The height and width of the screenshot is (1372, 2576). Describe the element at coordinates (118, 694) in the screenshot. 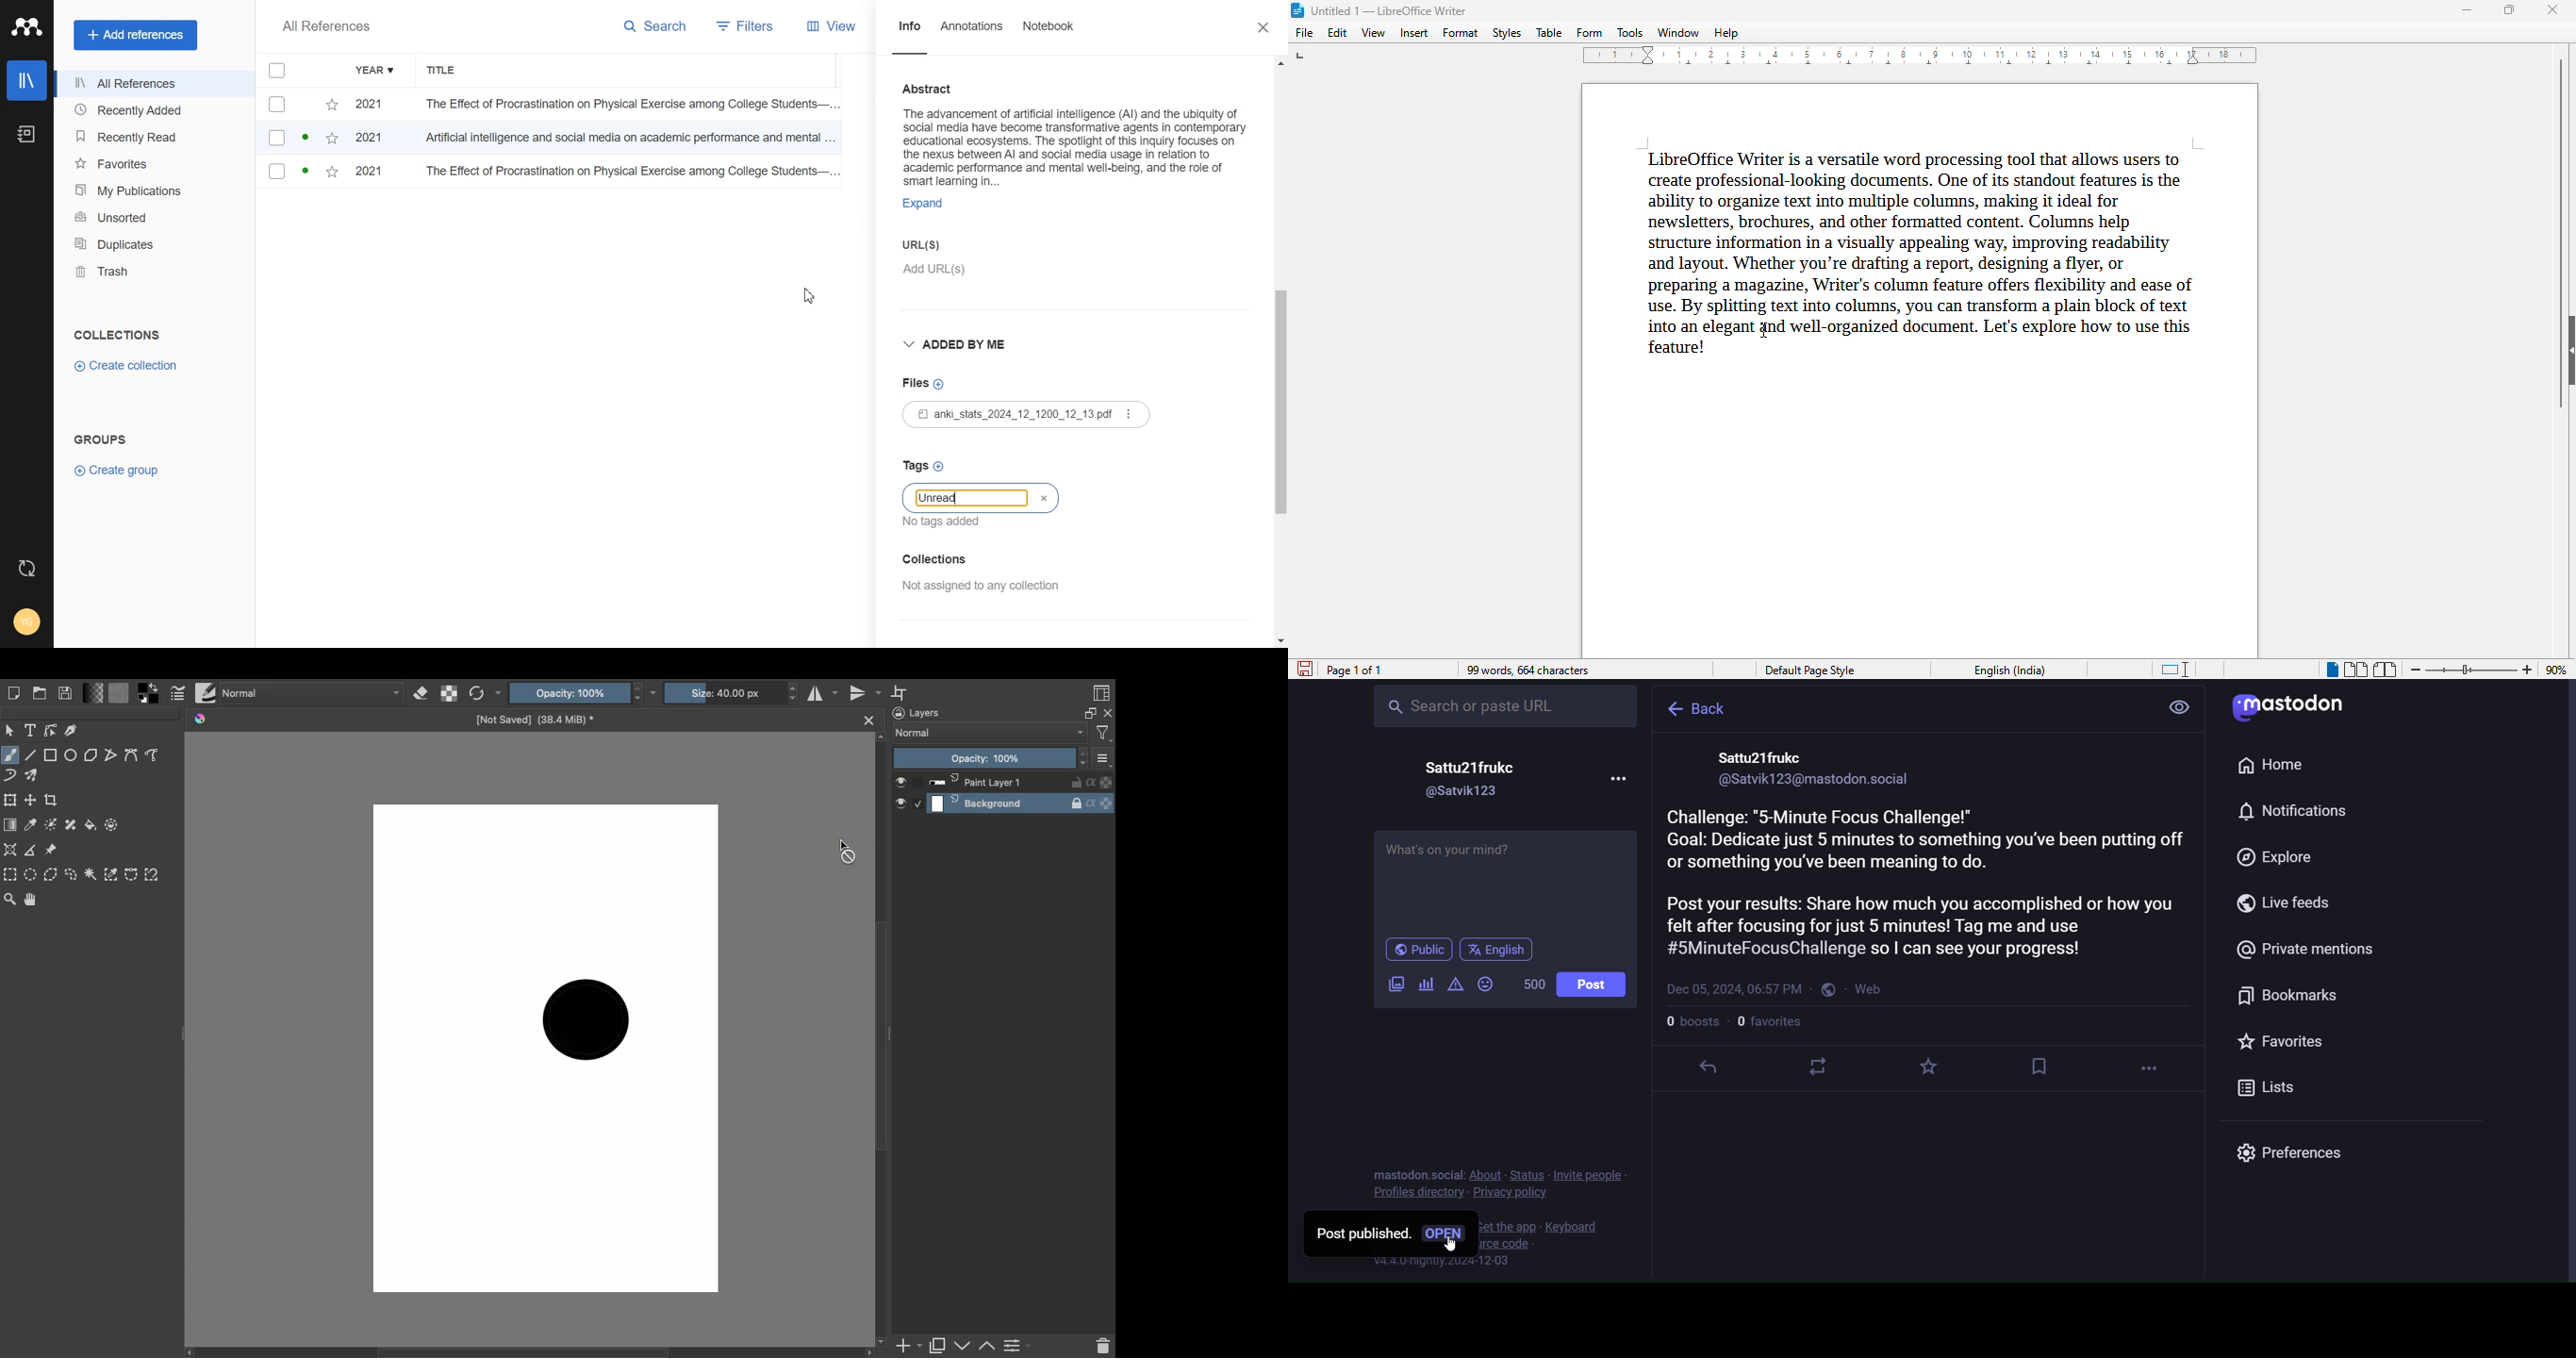

I see `Fill patterns` at that location.